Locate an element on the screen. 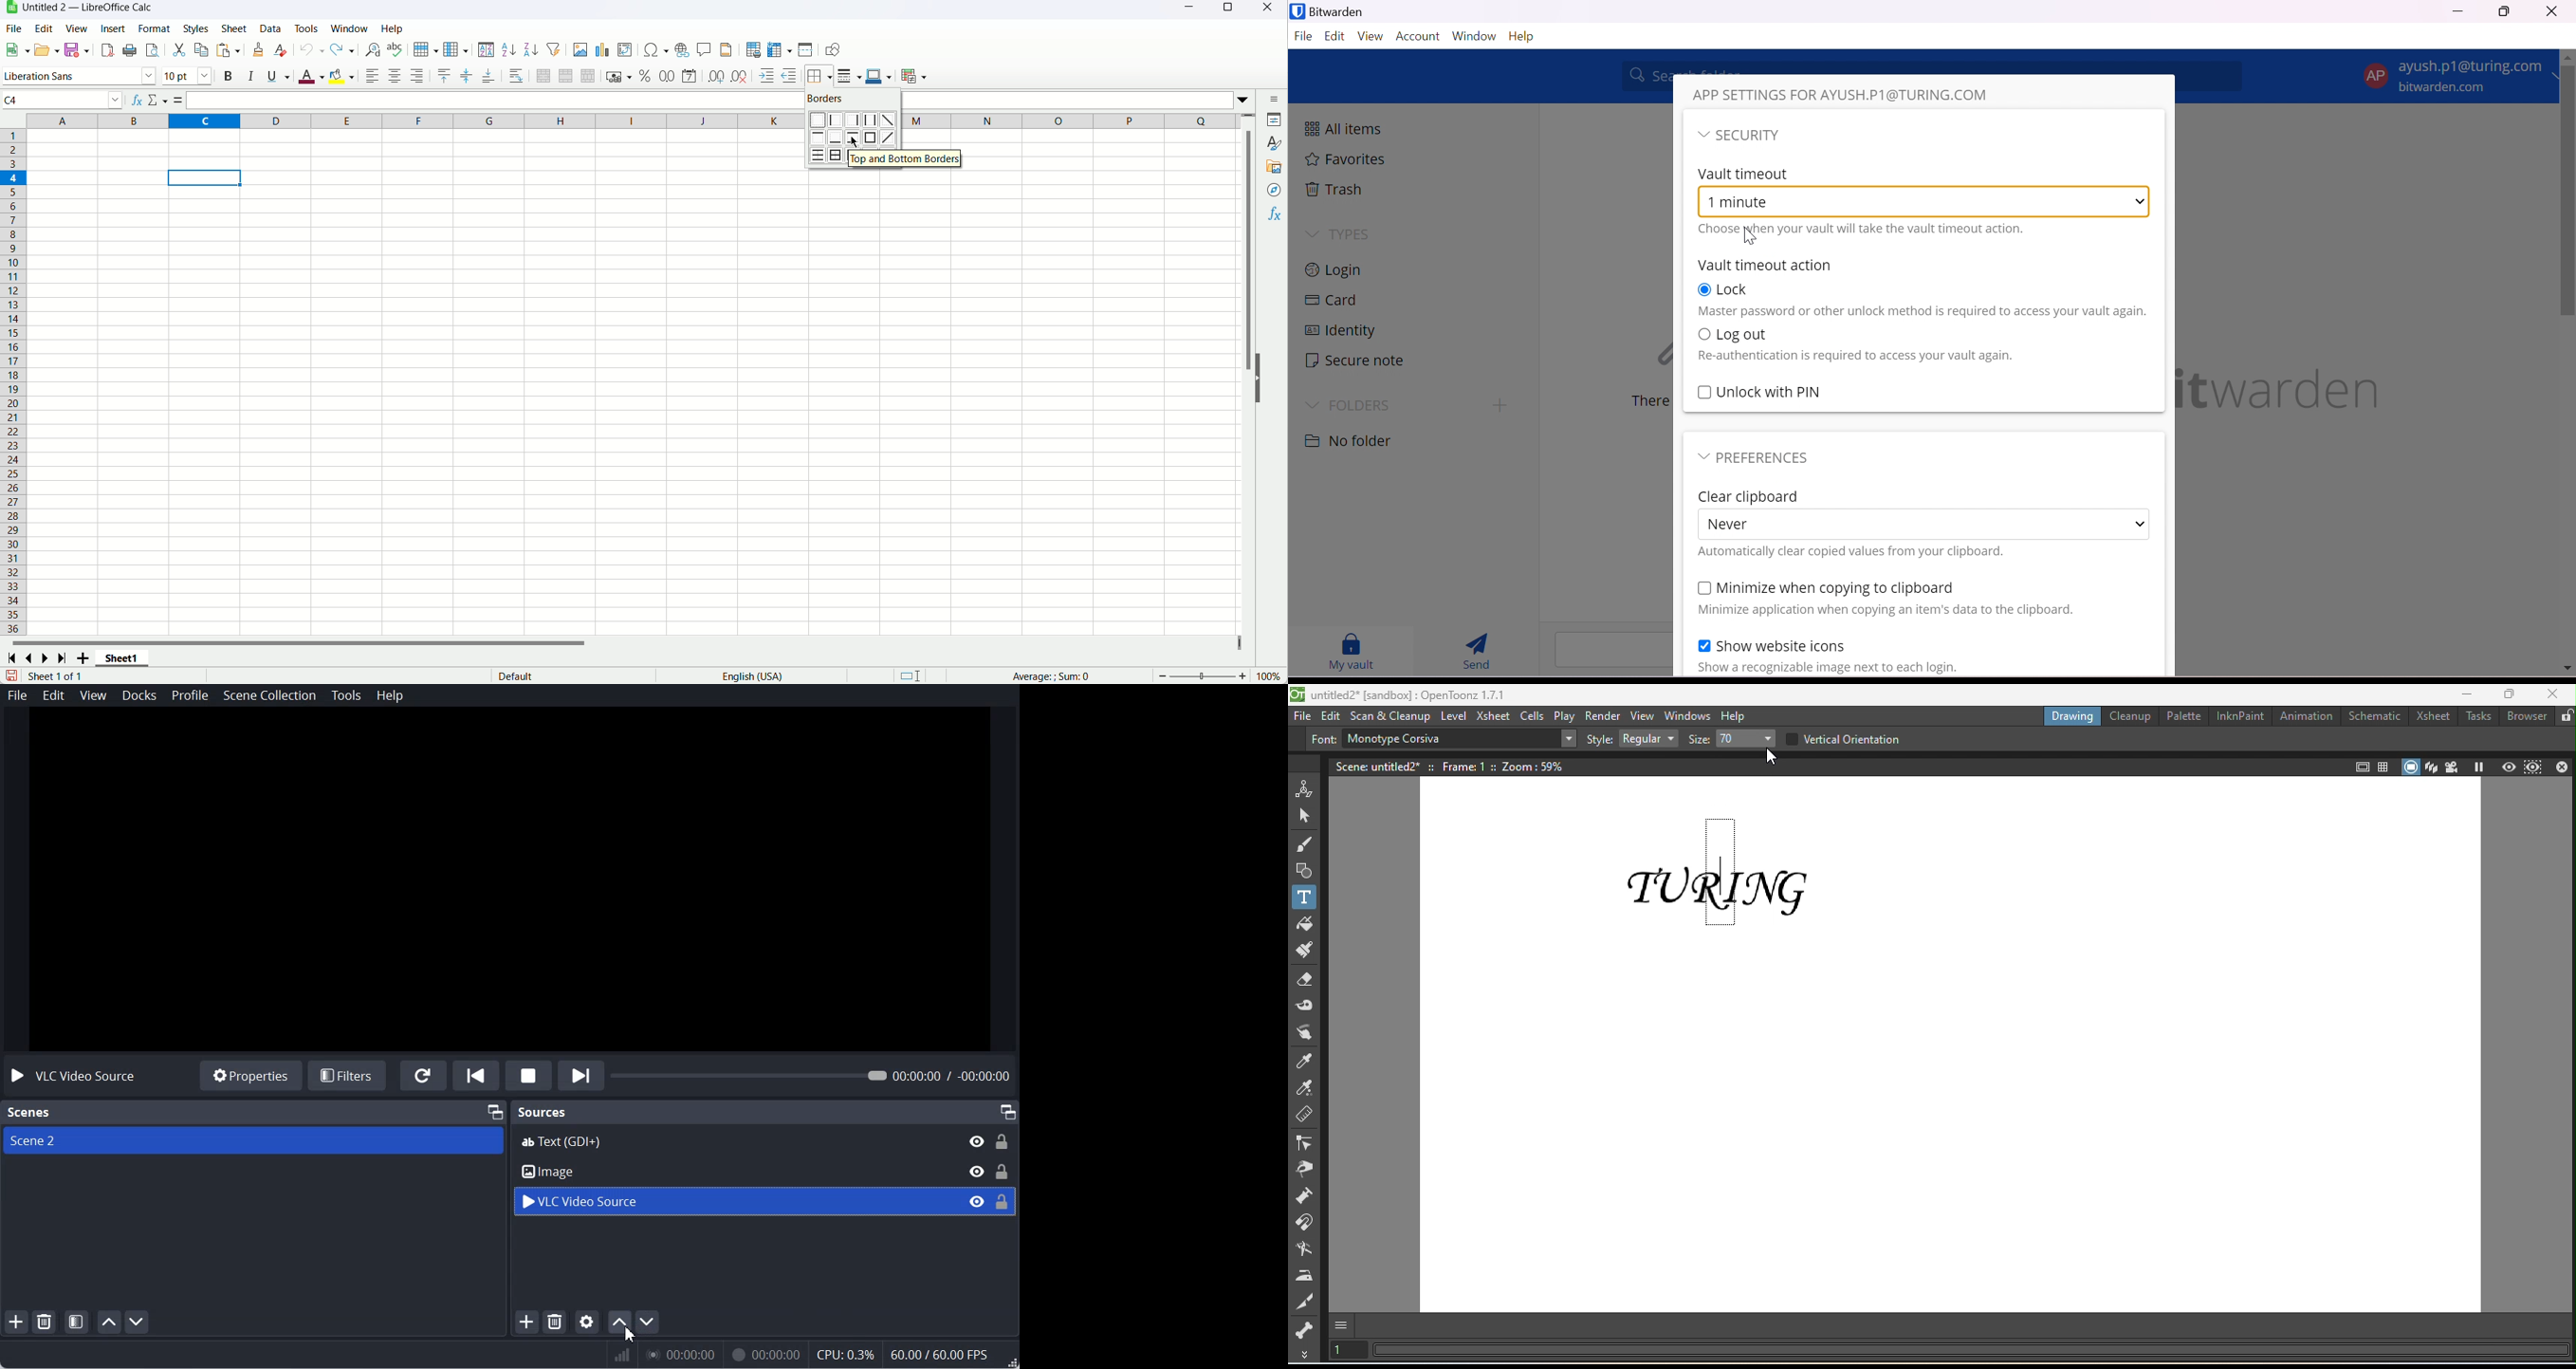 This screenshot has width=2576, height=1372. Text is located at coordinates (543, 1113).